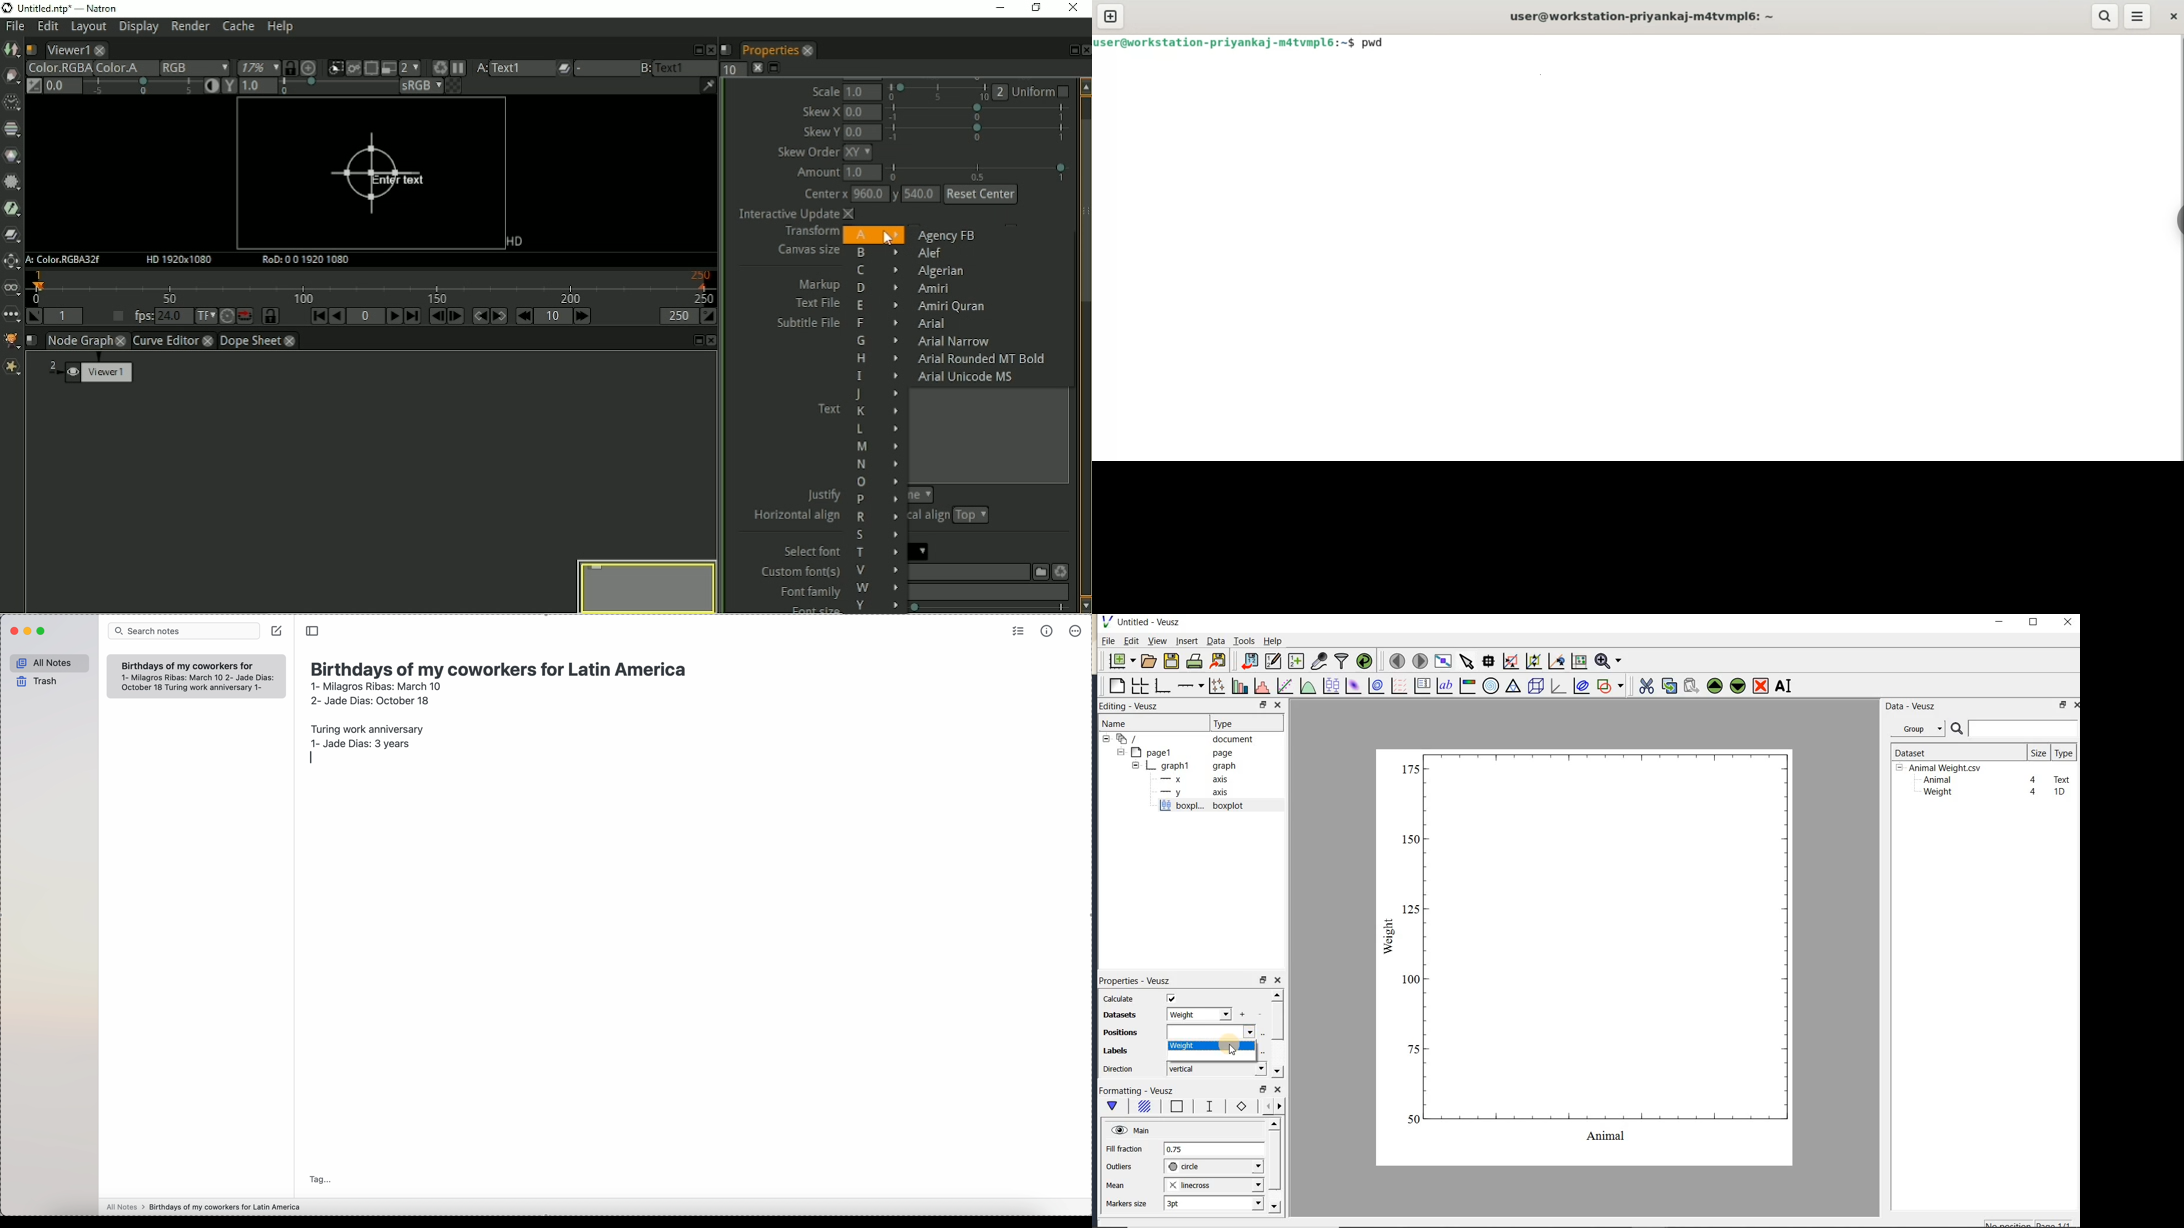  What do you see at coordinates (1213, 1184) in the screenshot?
I see `linecross` at bounding box center [1213, 1184].